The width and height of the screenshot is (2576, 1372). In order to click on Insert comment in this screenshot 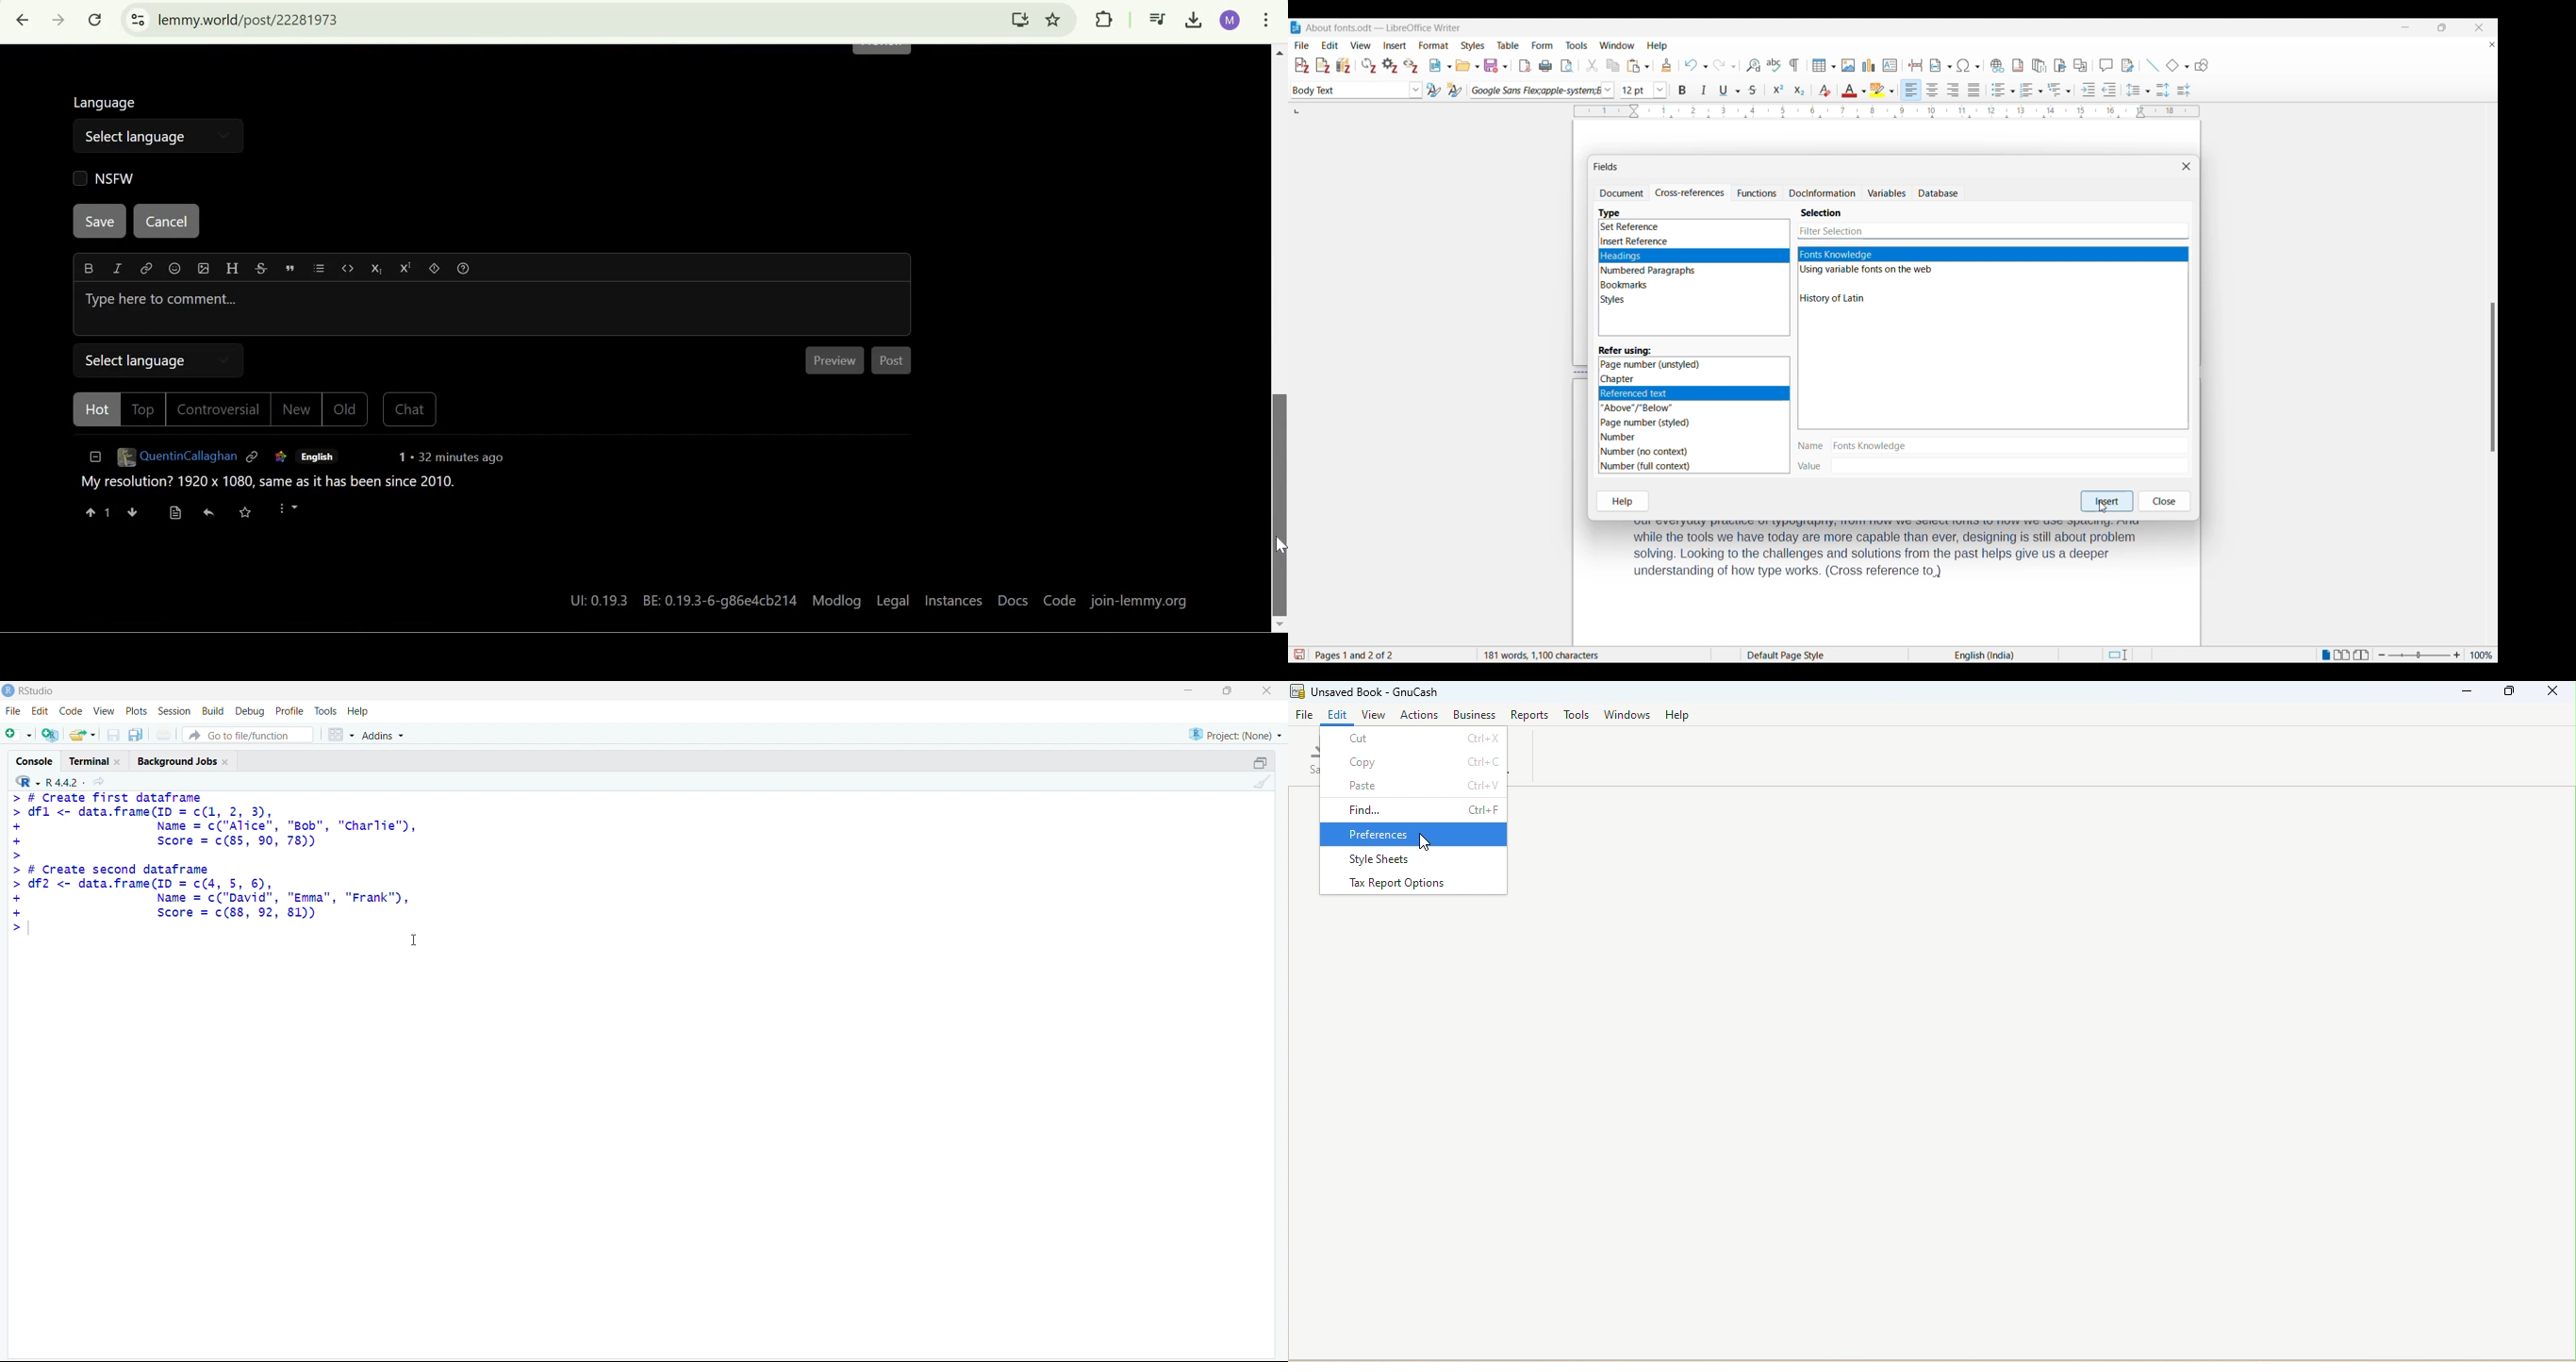, I will do `click(2106, 65)`.